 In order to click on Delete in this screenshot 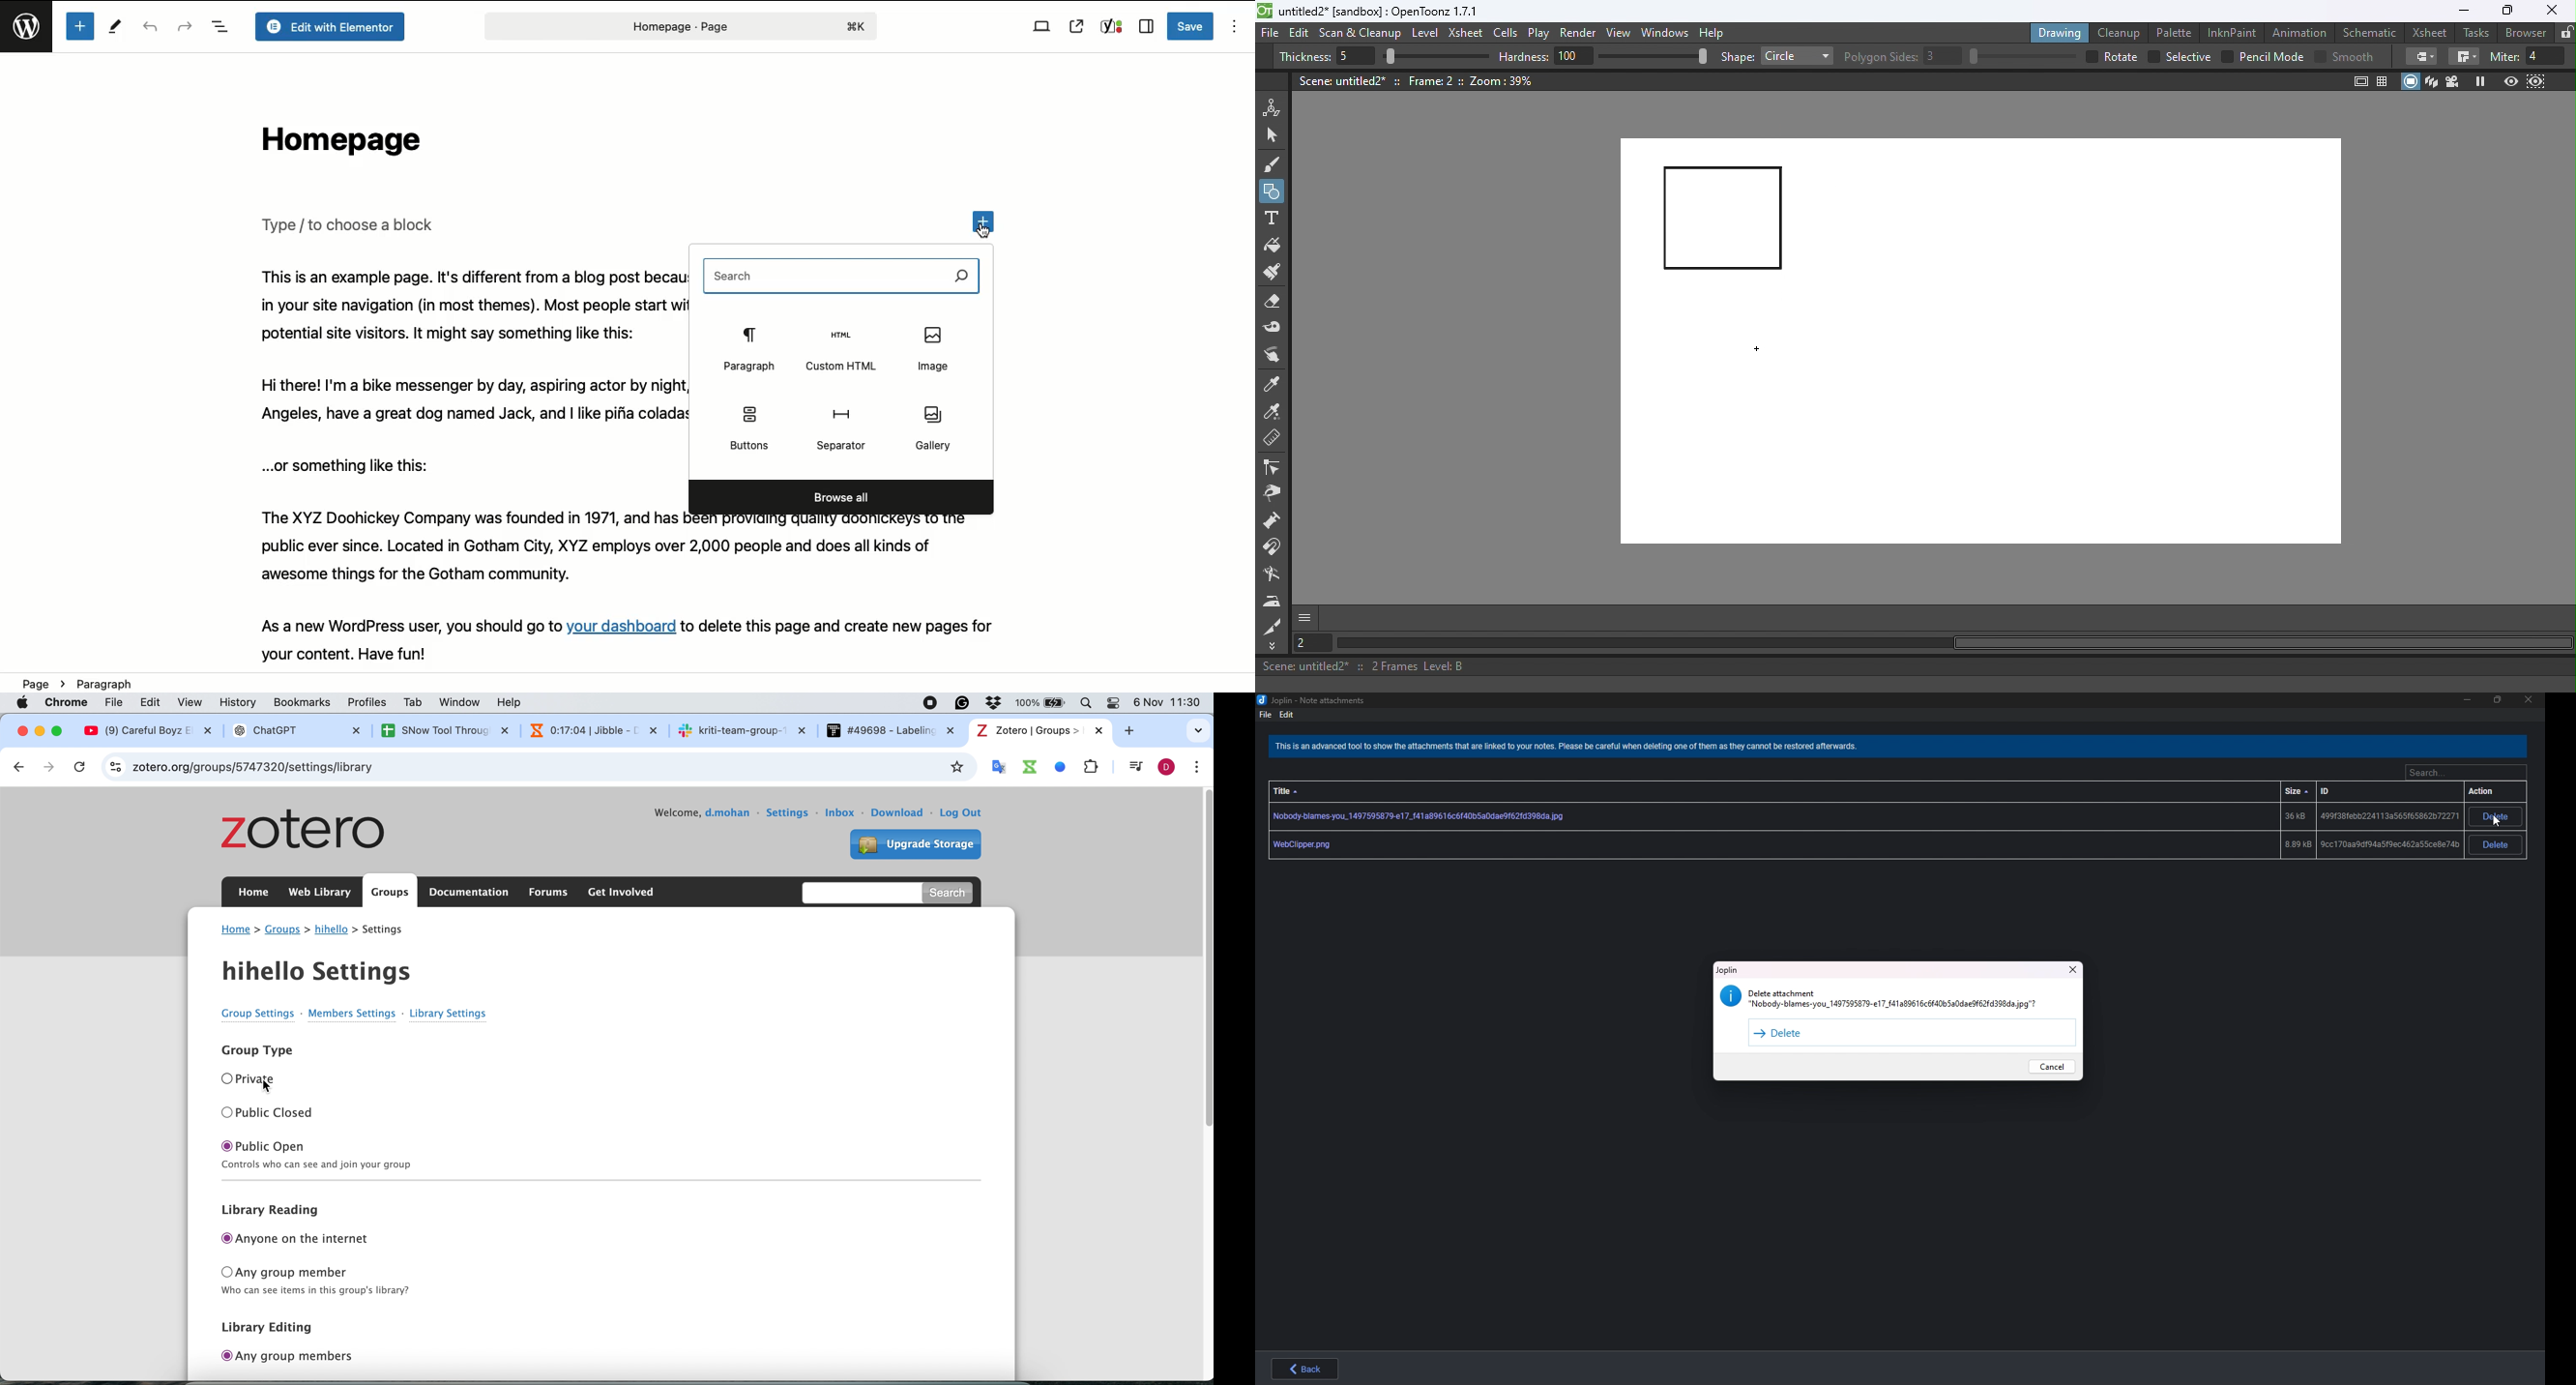, I will do `click(2497, 844)`.